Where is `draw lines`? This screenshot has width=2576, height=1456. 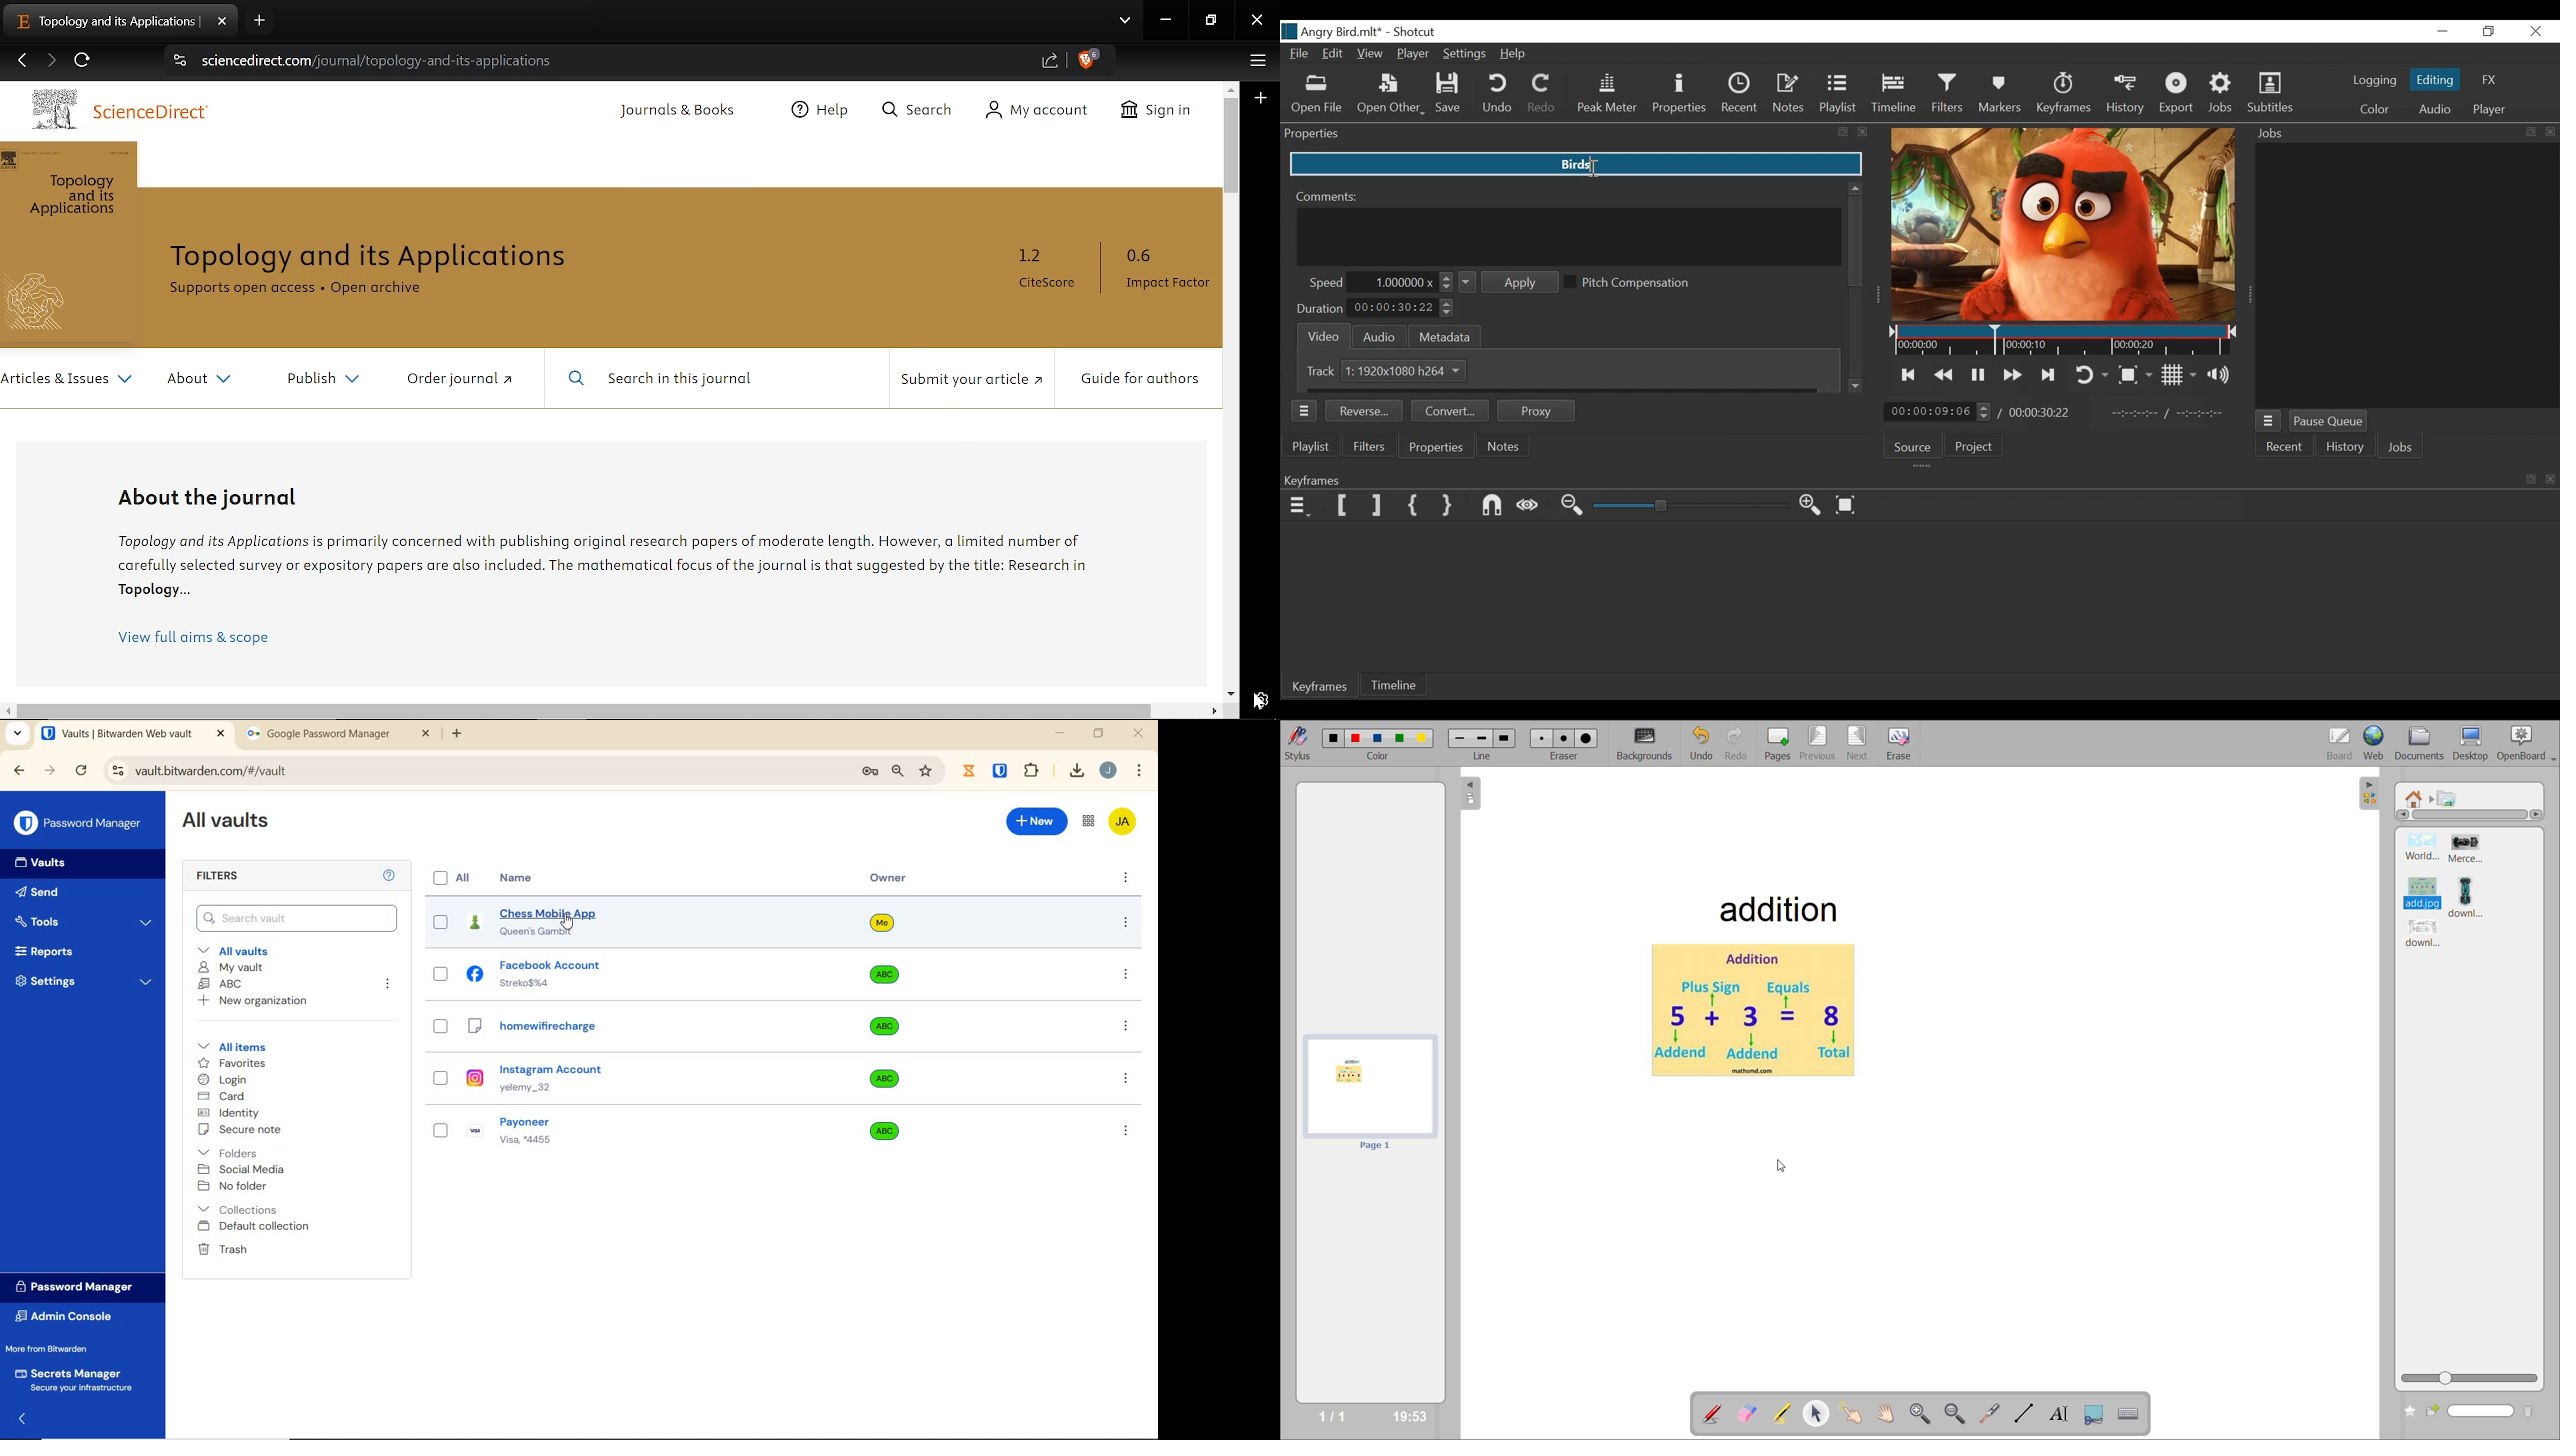 draw lines is located at coordinates (2026, 1415).